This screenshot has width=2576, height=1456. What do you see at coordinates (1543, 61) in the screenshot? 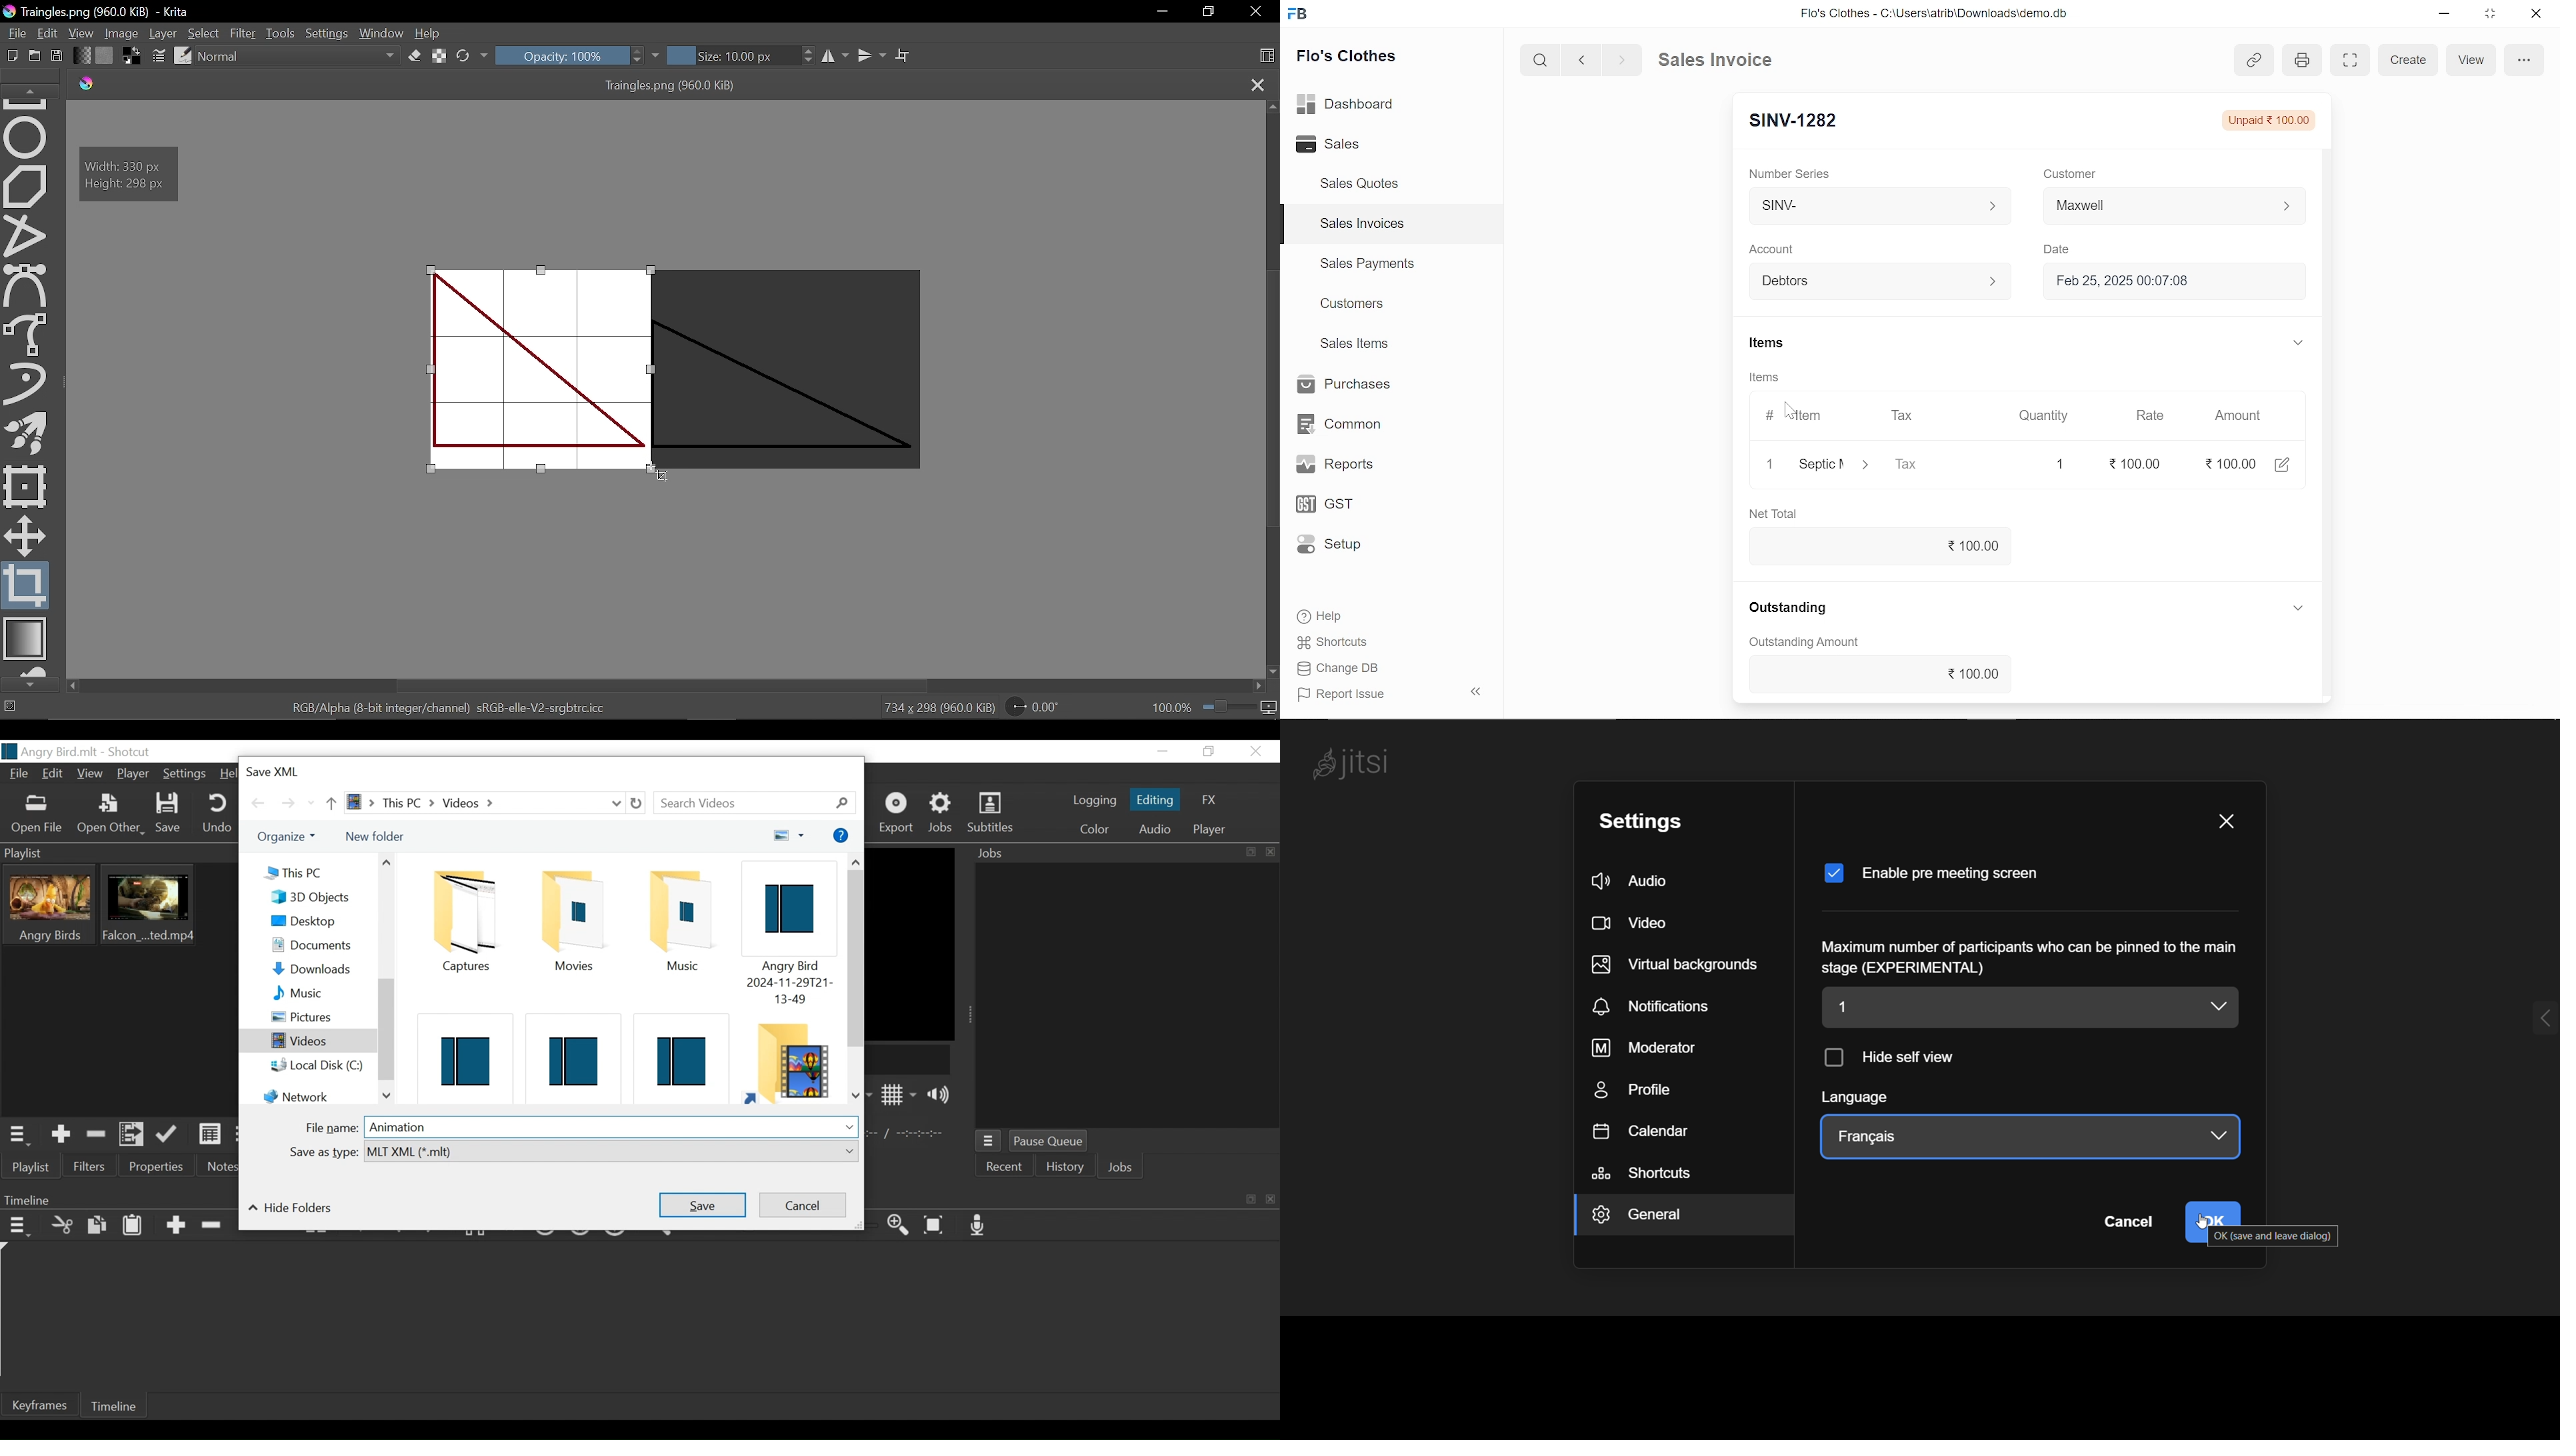
I see `search` at bounding box center [1543, 61].